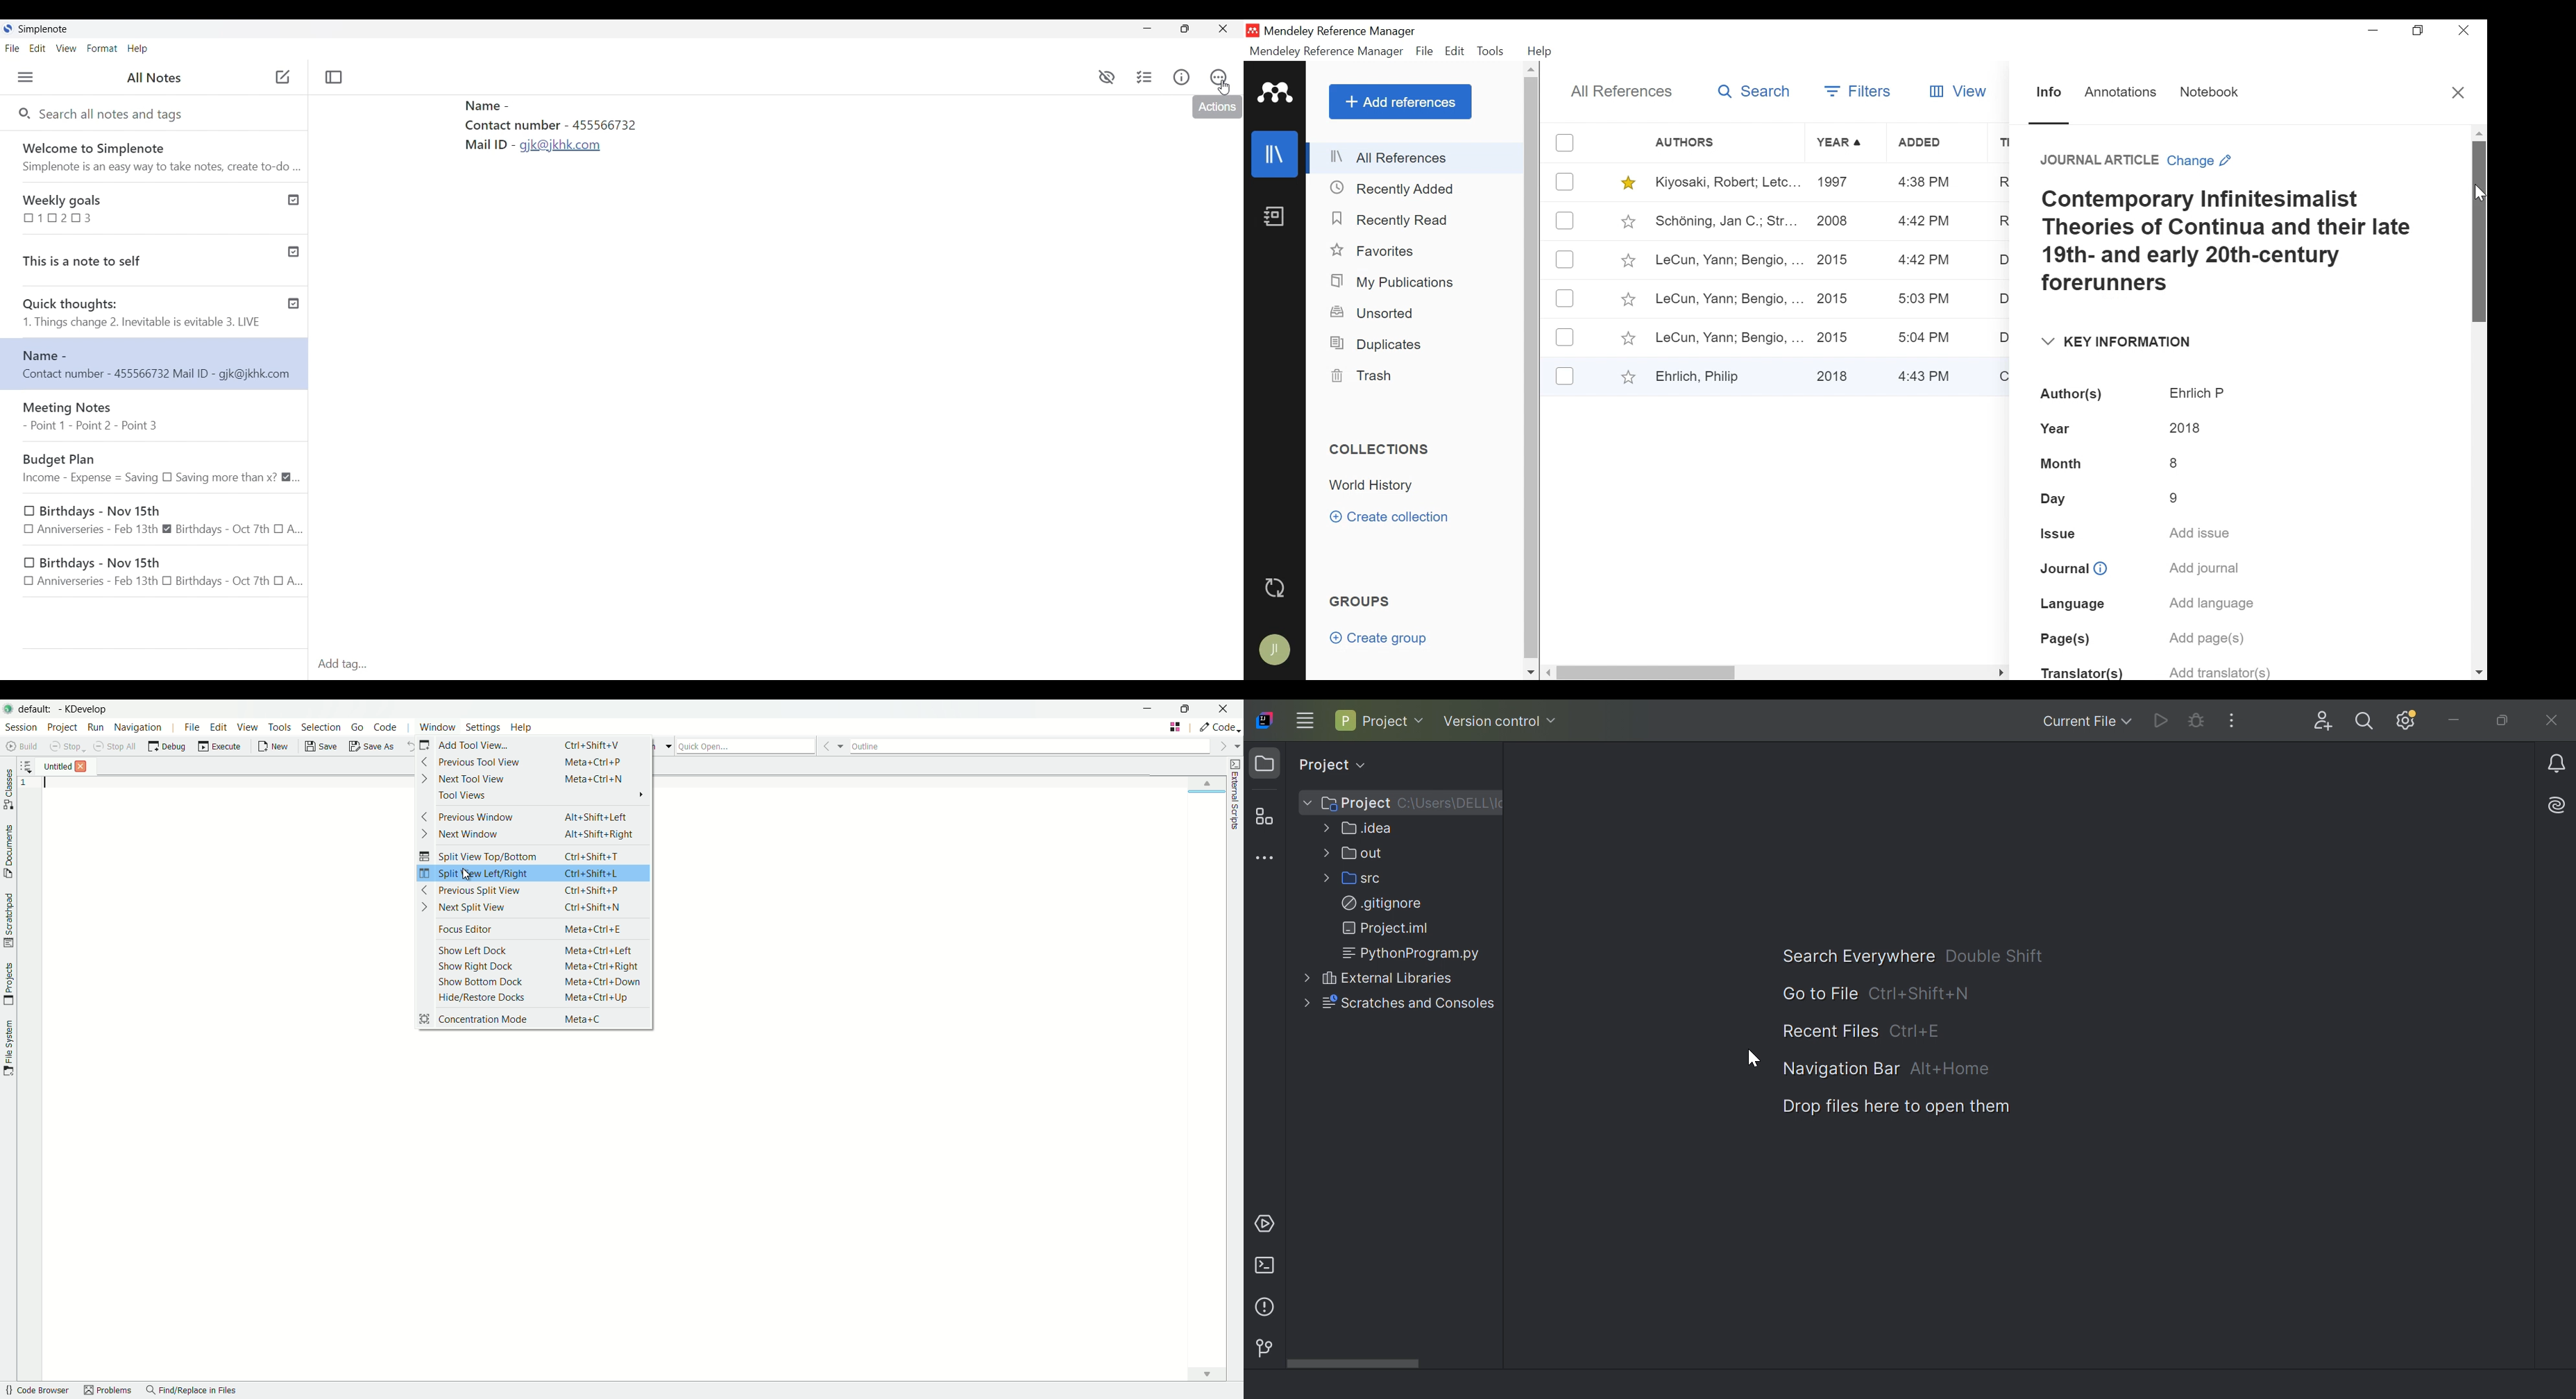 This screenshot has height=1400, width=2576. Describe the element at coordinates (2217, 671) in the screenshot. I see `Add translator(s)` at that location.